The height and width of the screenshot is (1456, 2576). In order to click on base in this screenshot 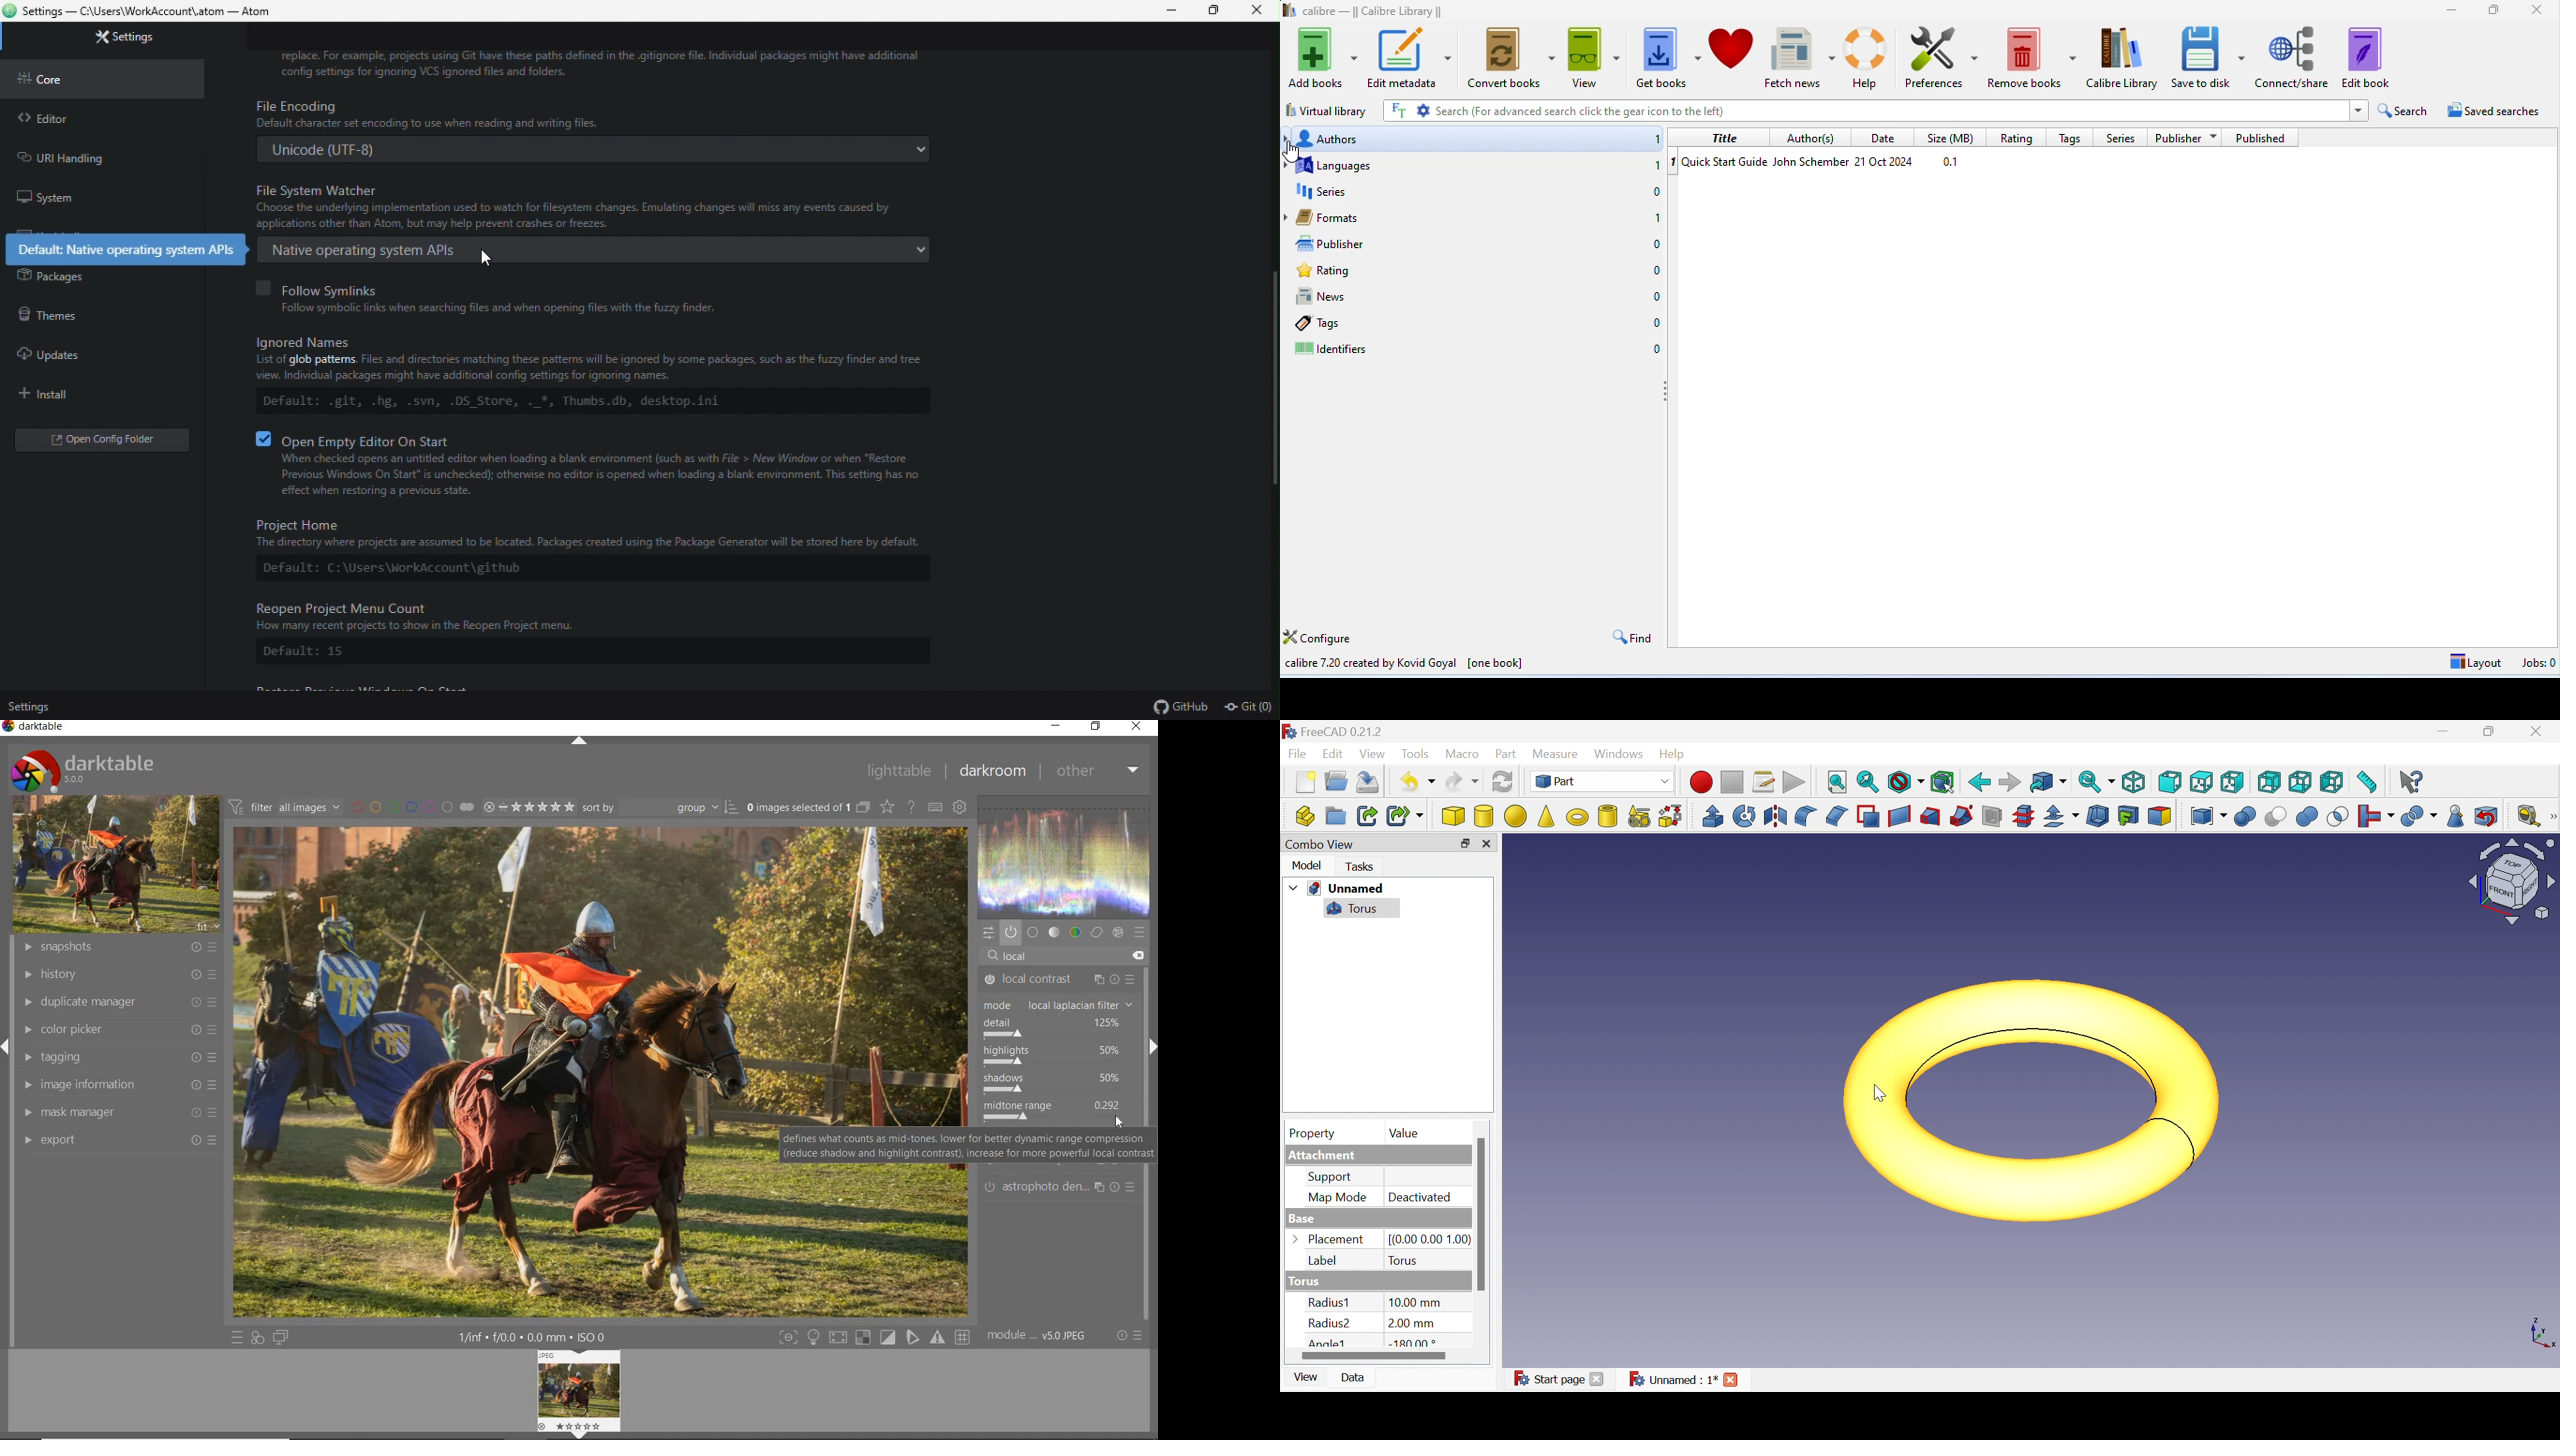, I will do `click(1034, 932)`.